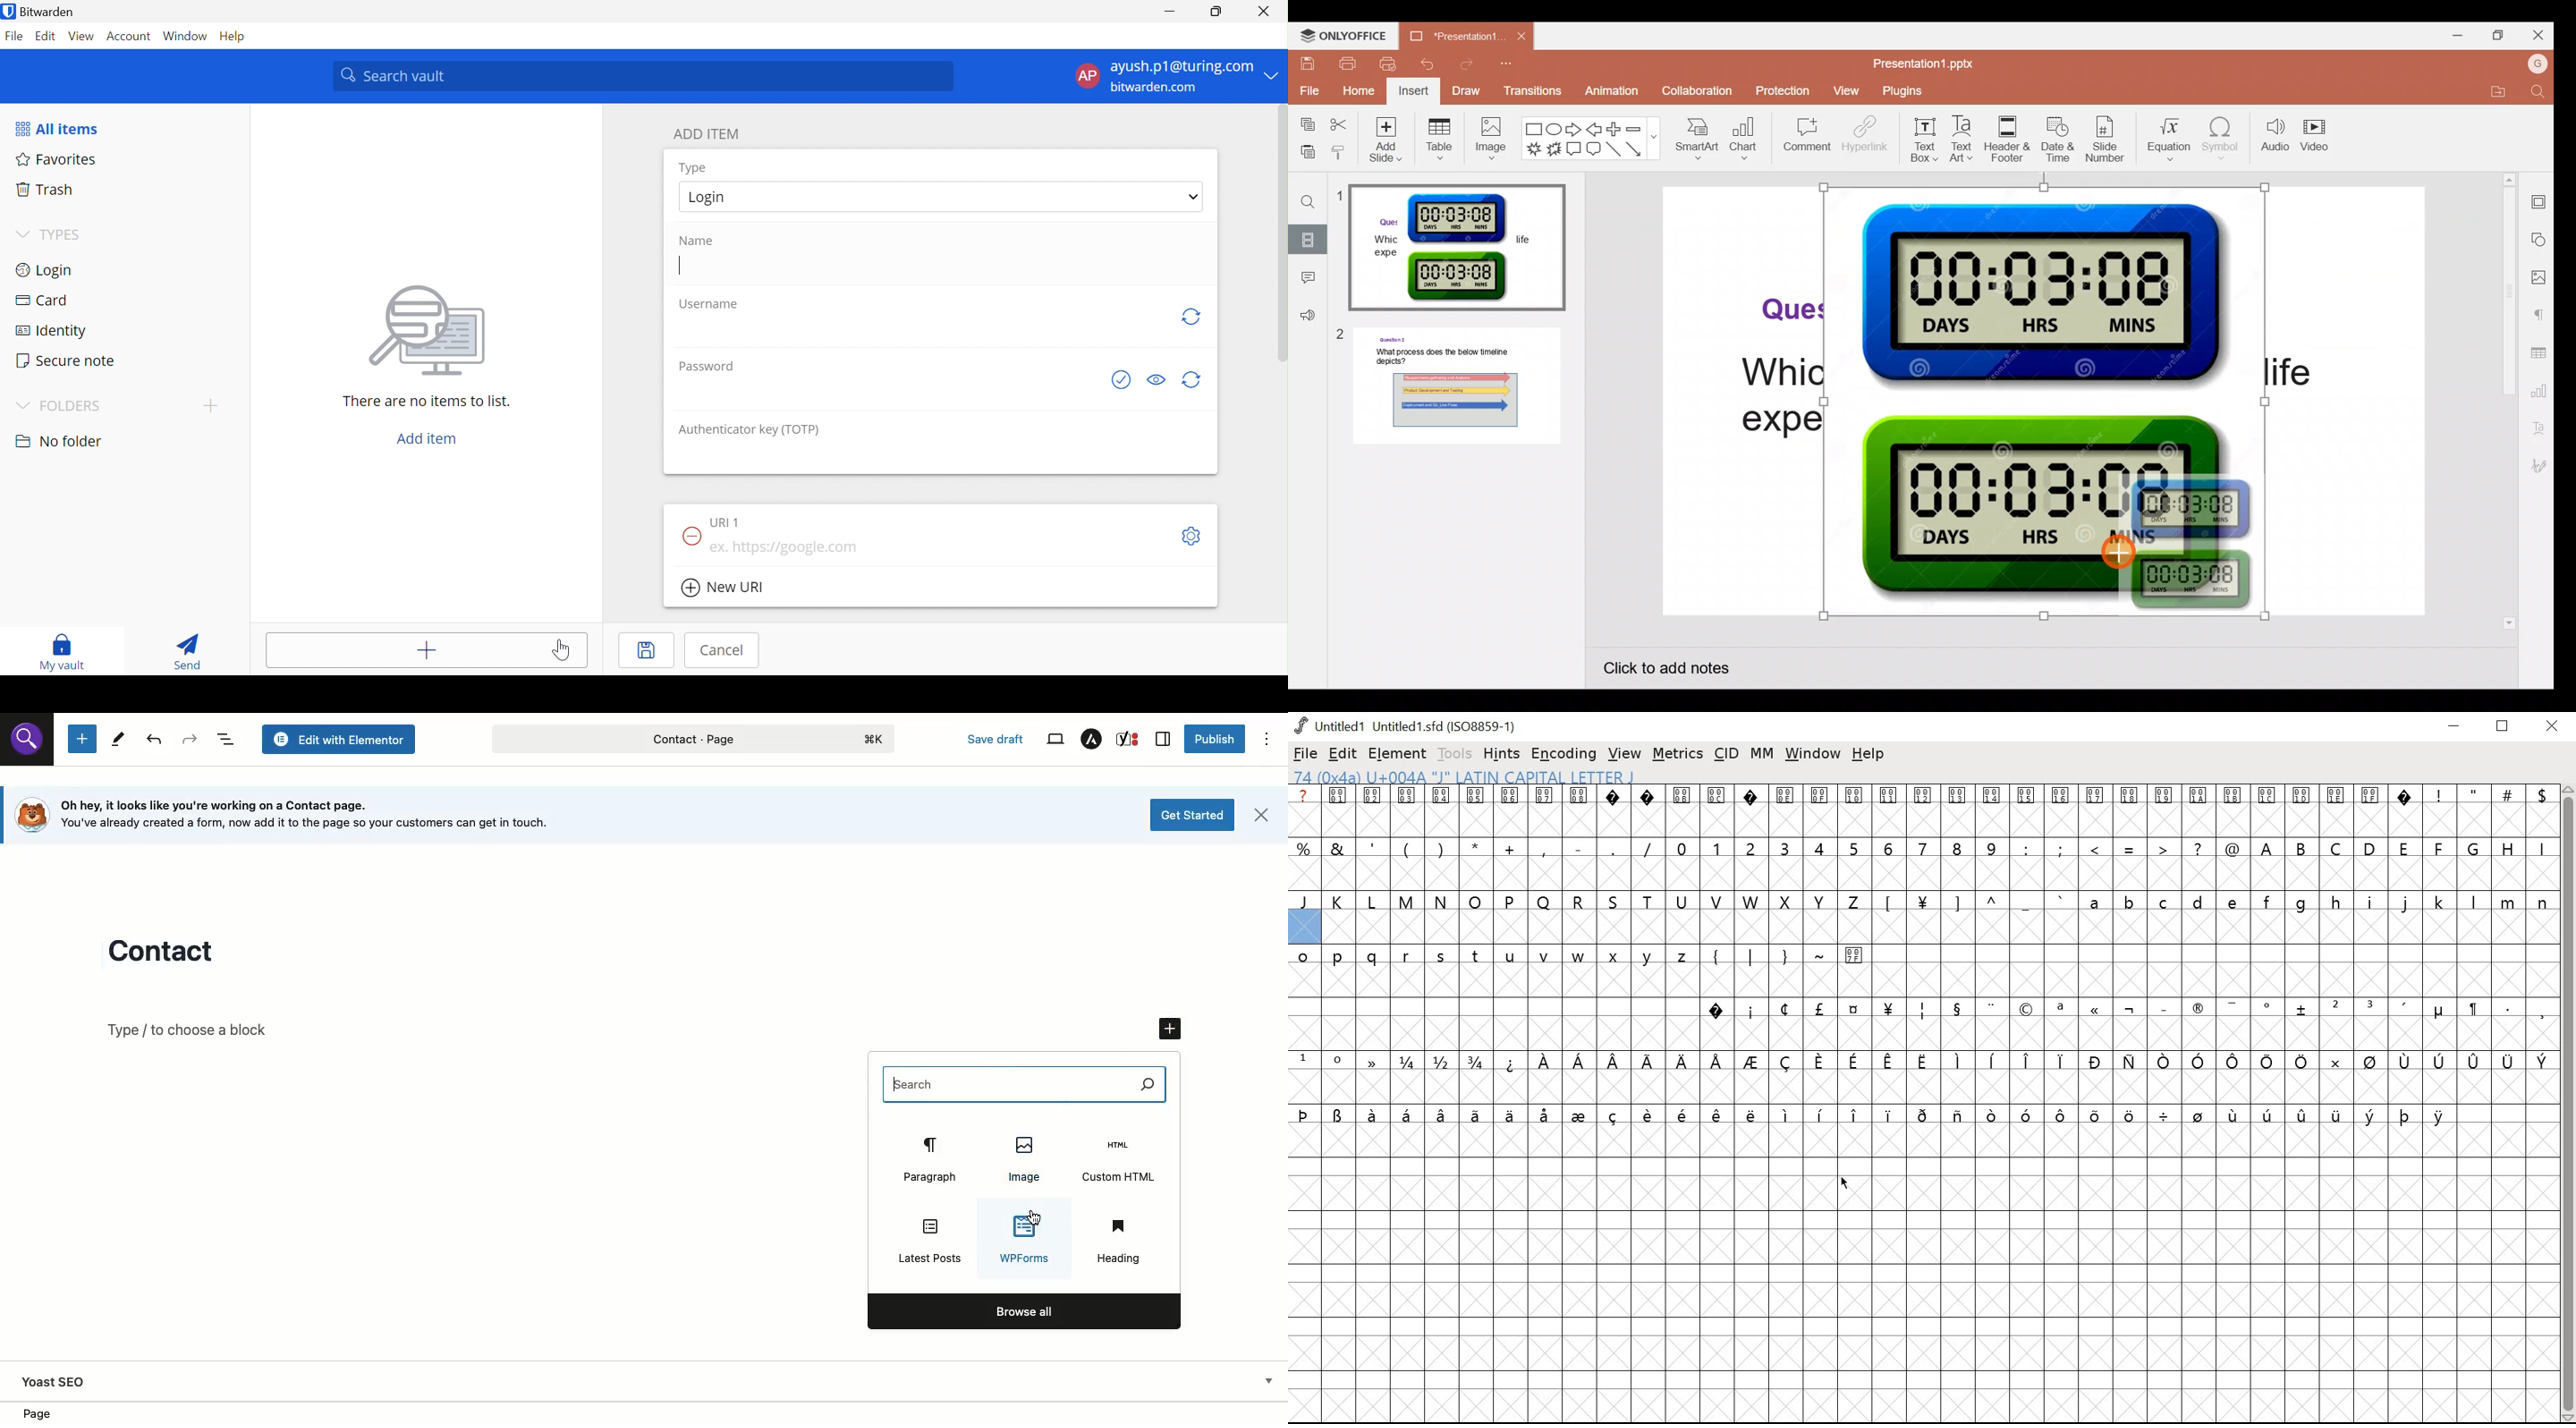  Describe the element at coordinates (2169, 139) in the screenshot. I see `Equation` at that location.